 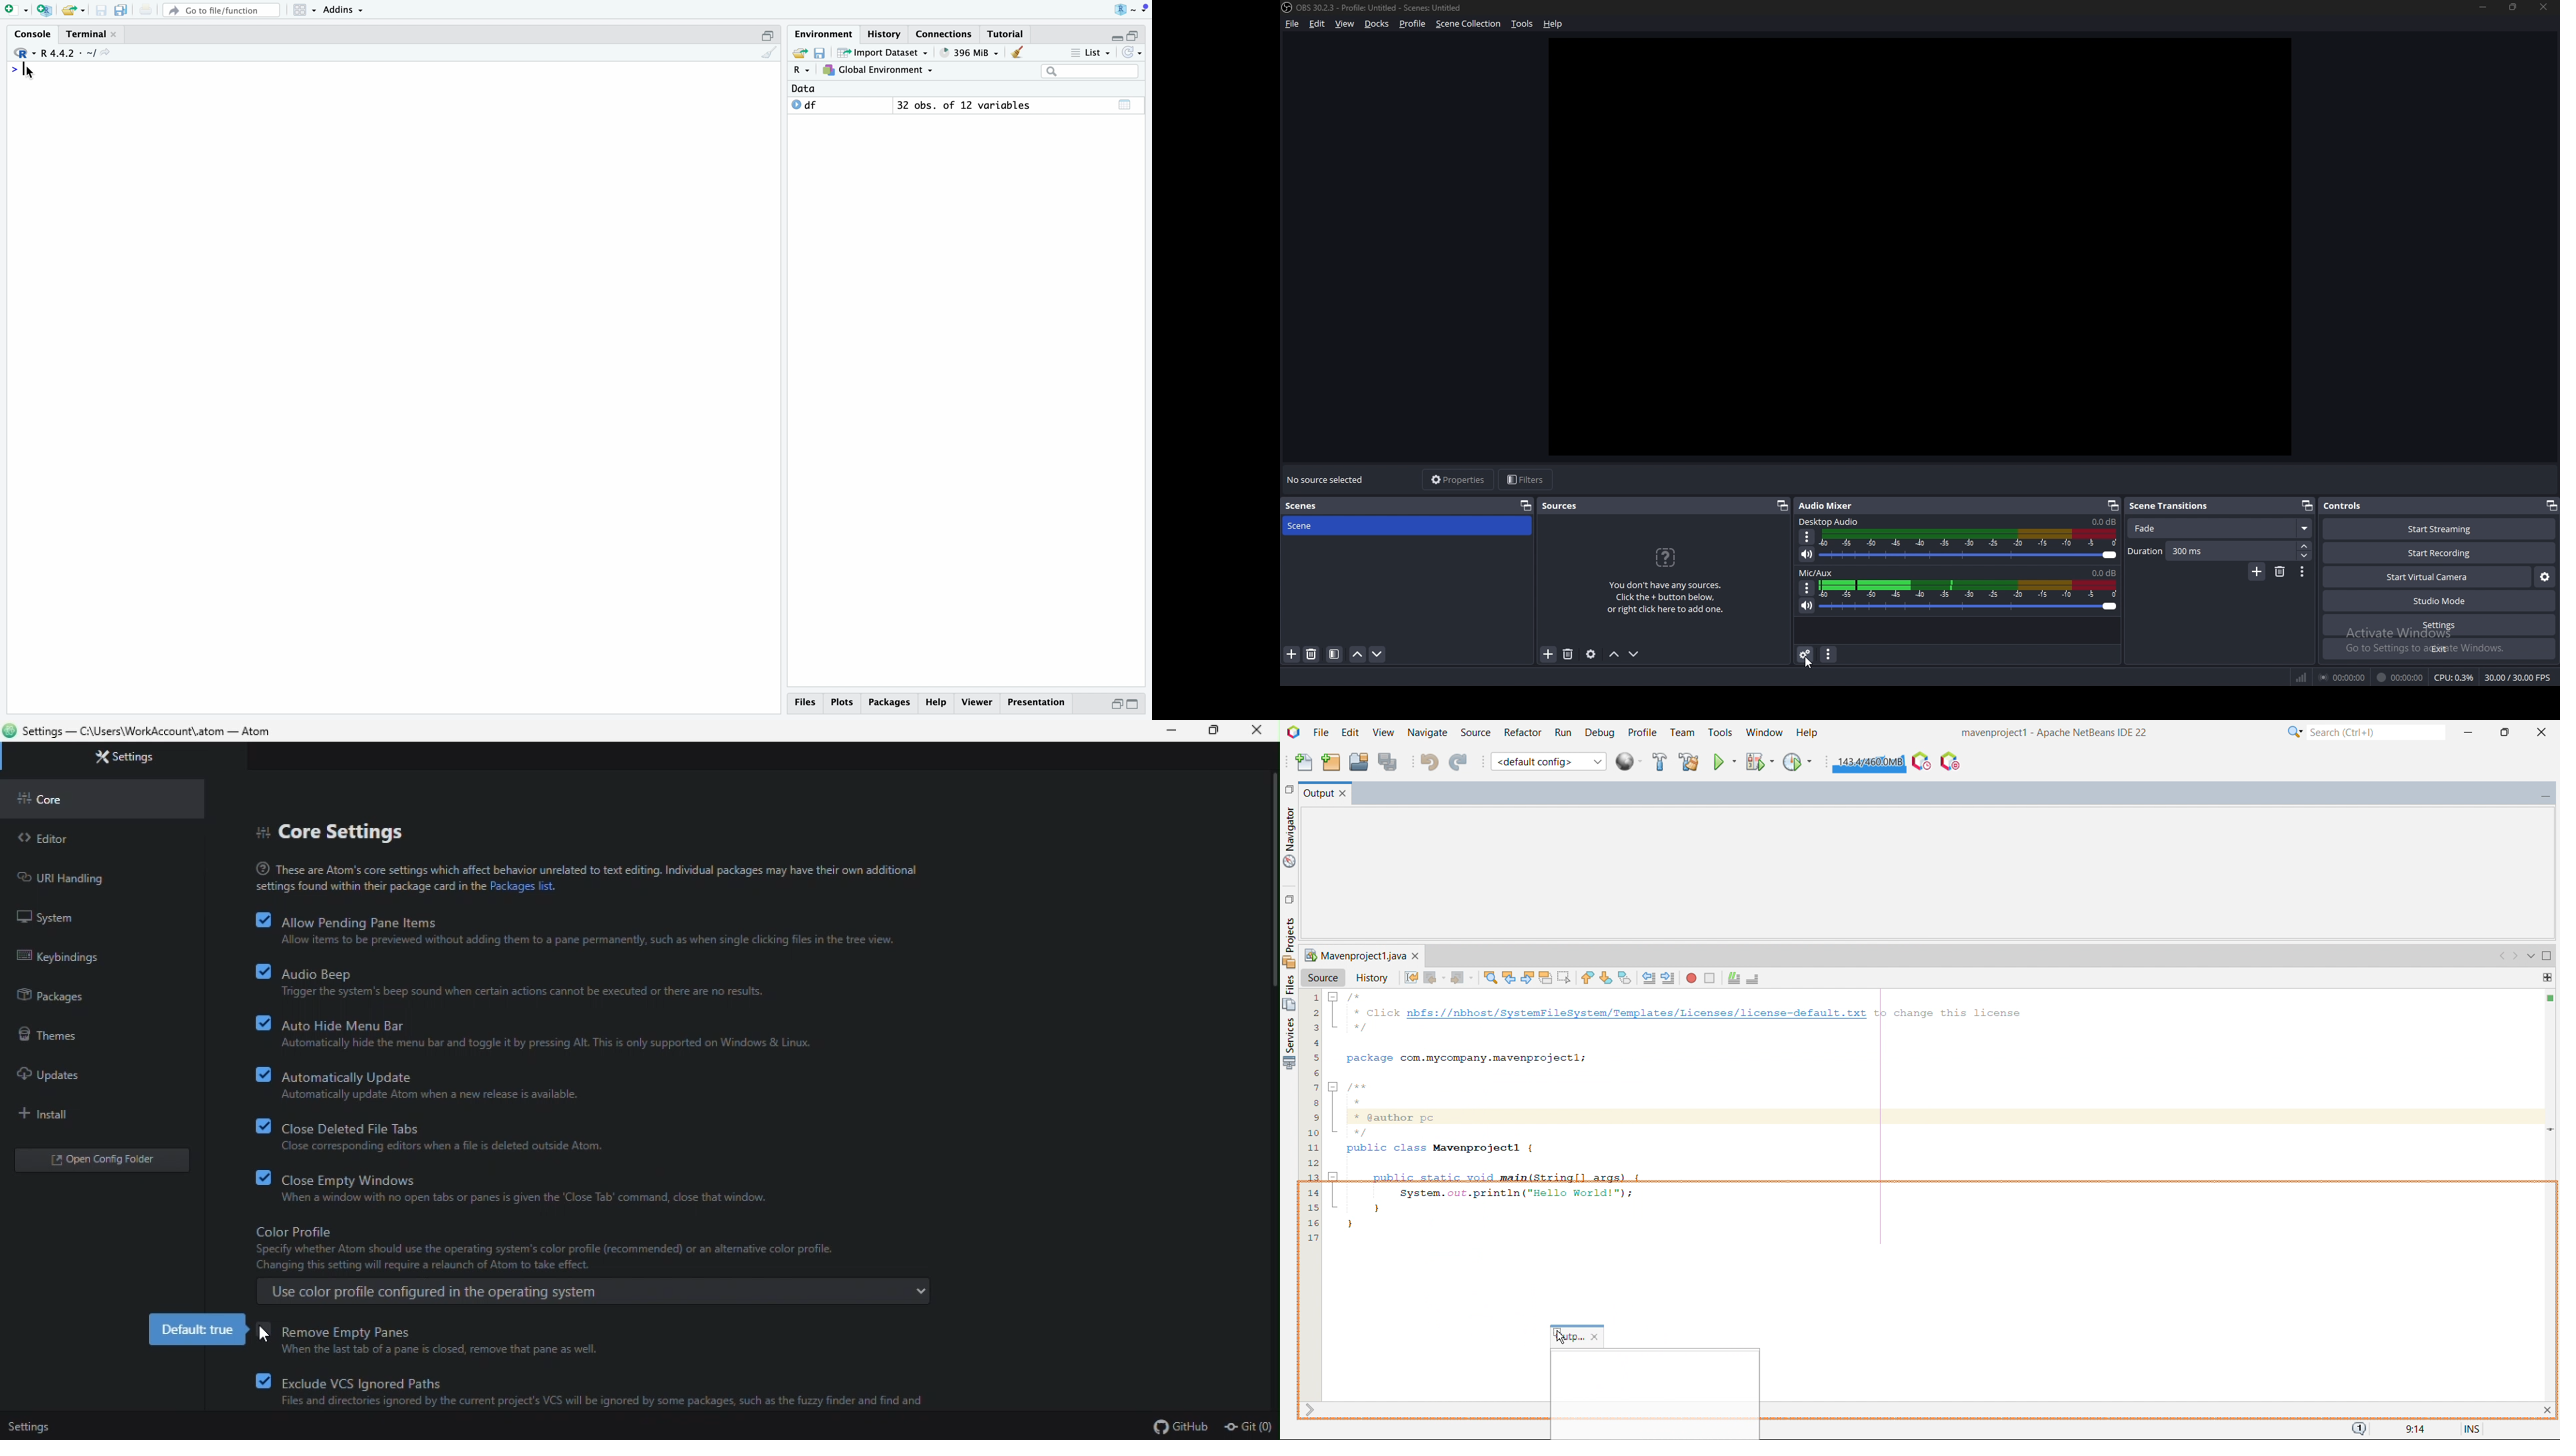 What do you see at coordinates (256, 971) in the screenshot?
I see `checkbox` at bounding box center [256, 971].